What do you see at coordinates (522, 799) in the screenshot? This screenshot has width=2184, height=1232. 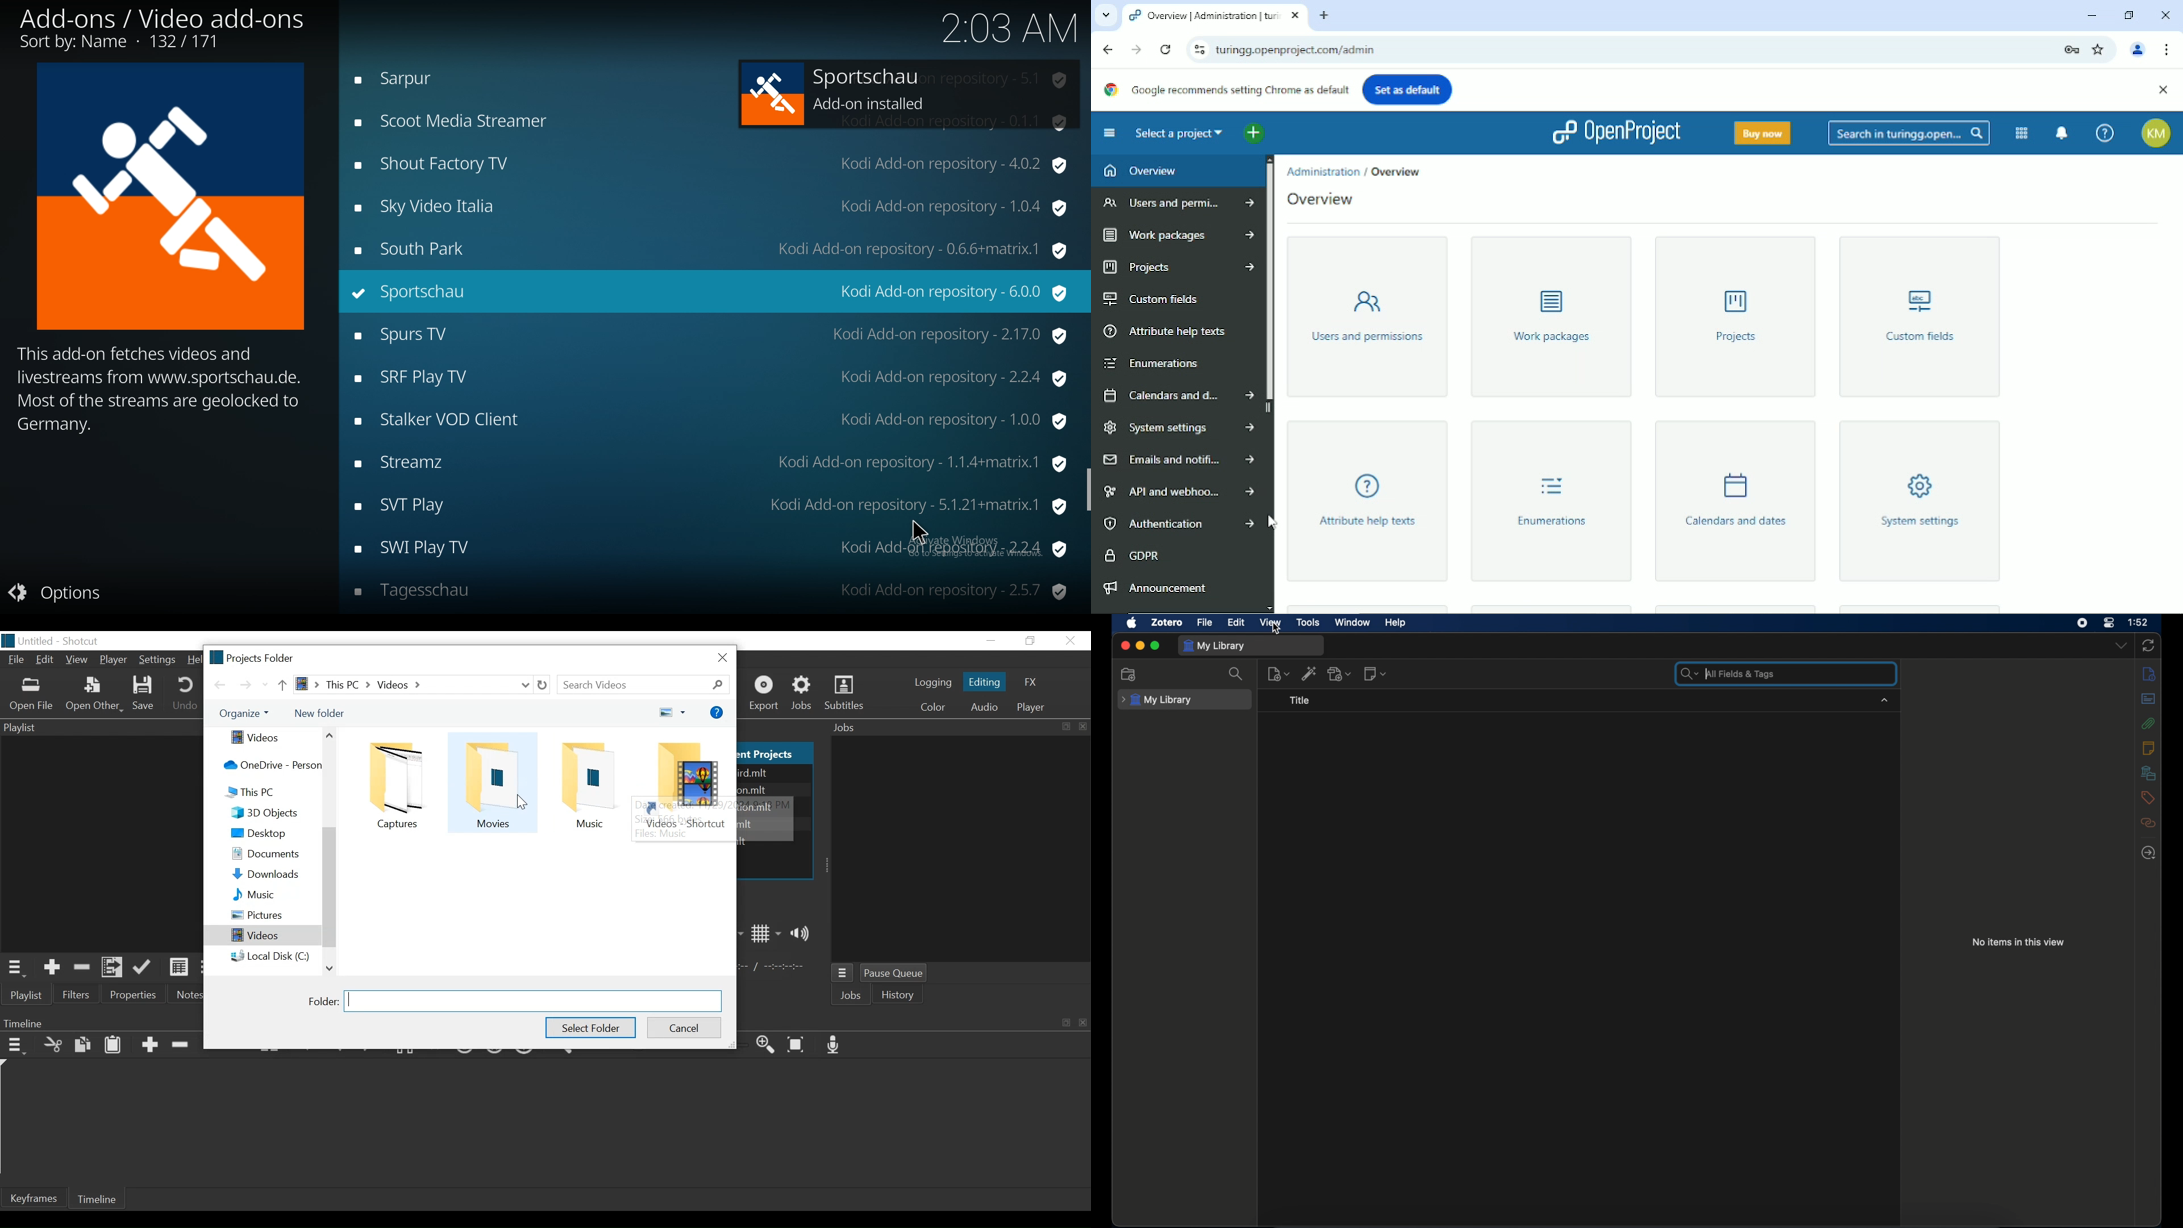 I see `Cusor` at bounding box center [522, 799].